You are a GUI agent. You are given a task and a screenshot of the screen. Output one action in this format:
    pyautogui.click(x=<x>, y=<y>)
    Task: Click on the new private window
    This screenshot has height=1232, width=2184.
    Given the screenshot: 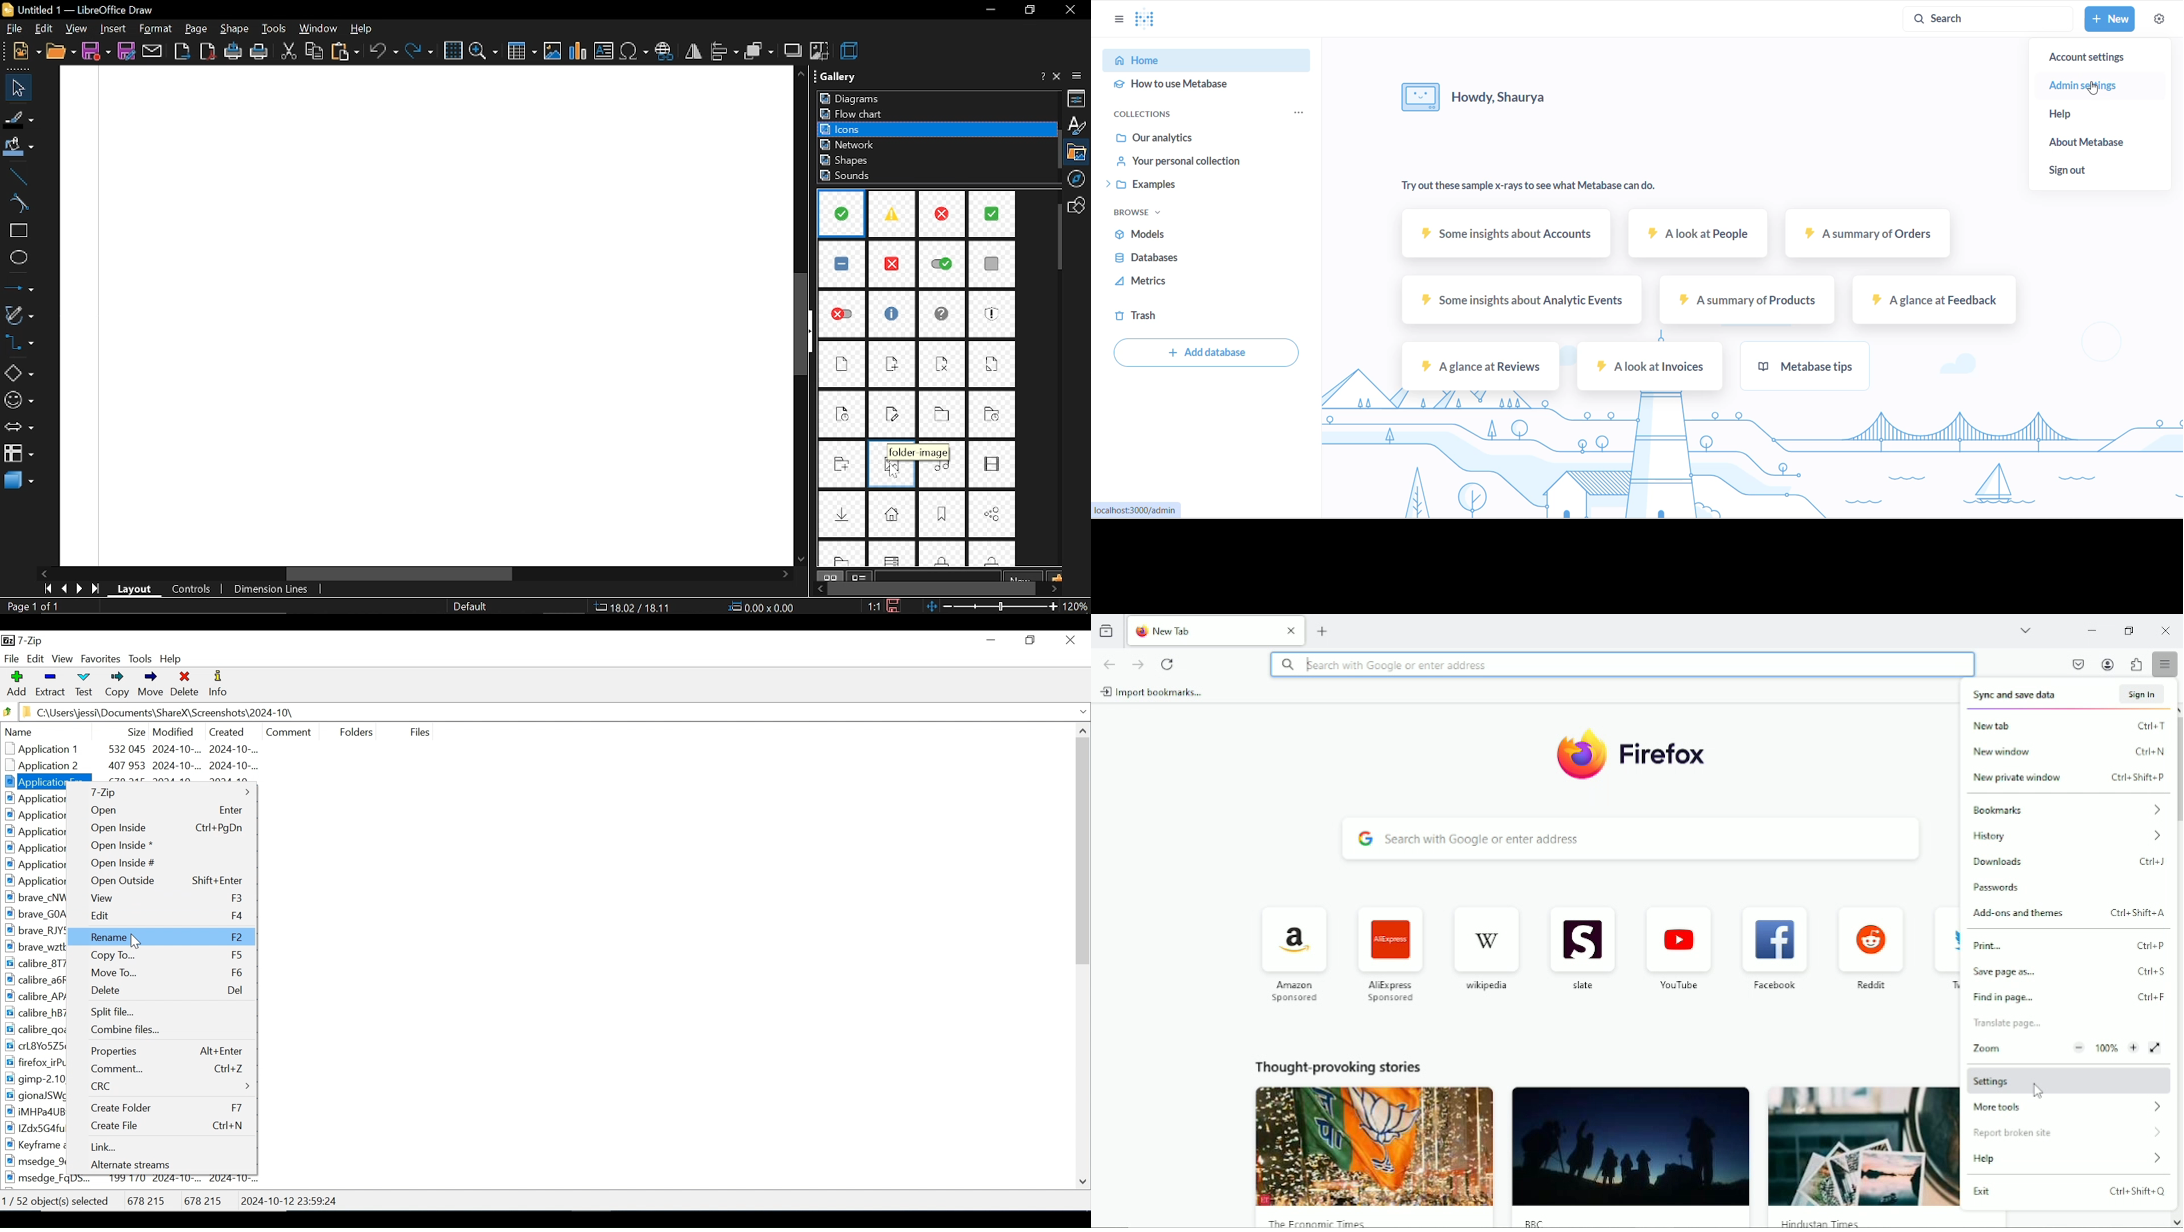 What is the action you would take?
    pyautogui.click(x=2070, y=779)
    